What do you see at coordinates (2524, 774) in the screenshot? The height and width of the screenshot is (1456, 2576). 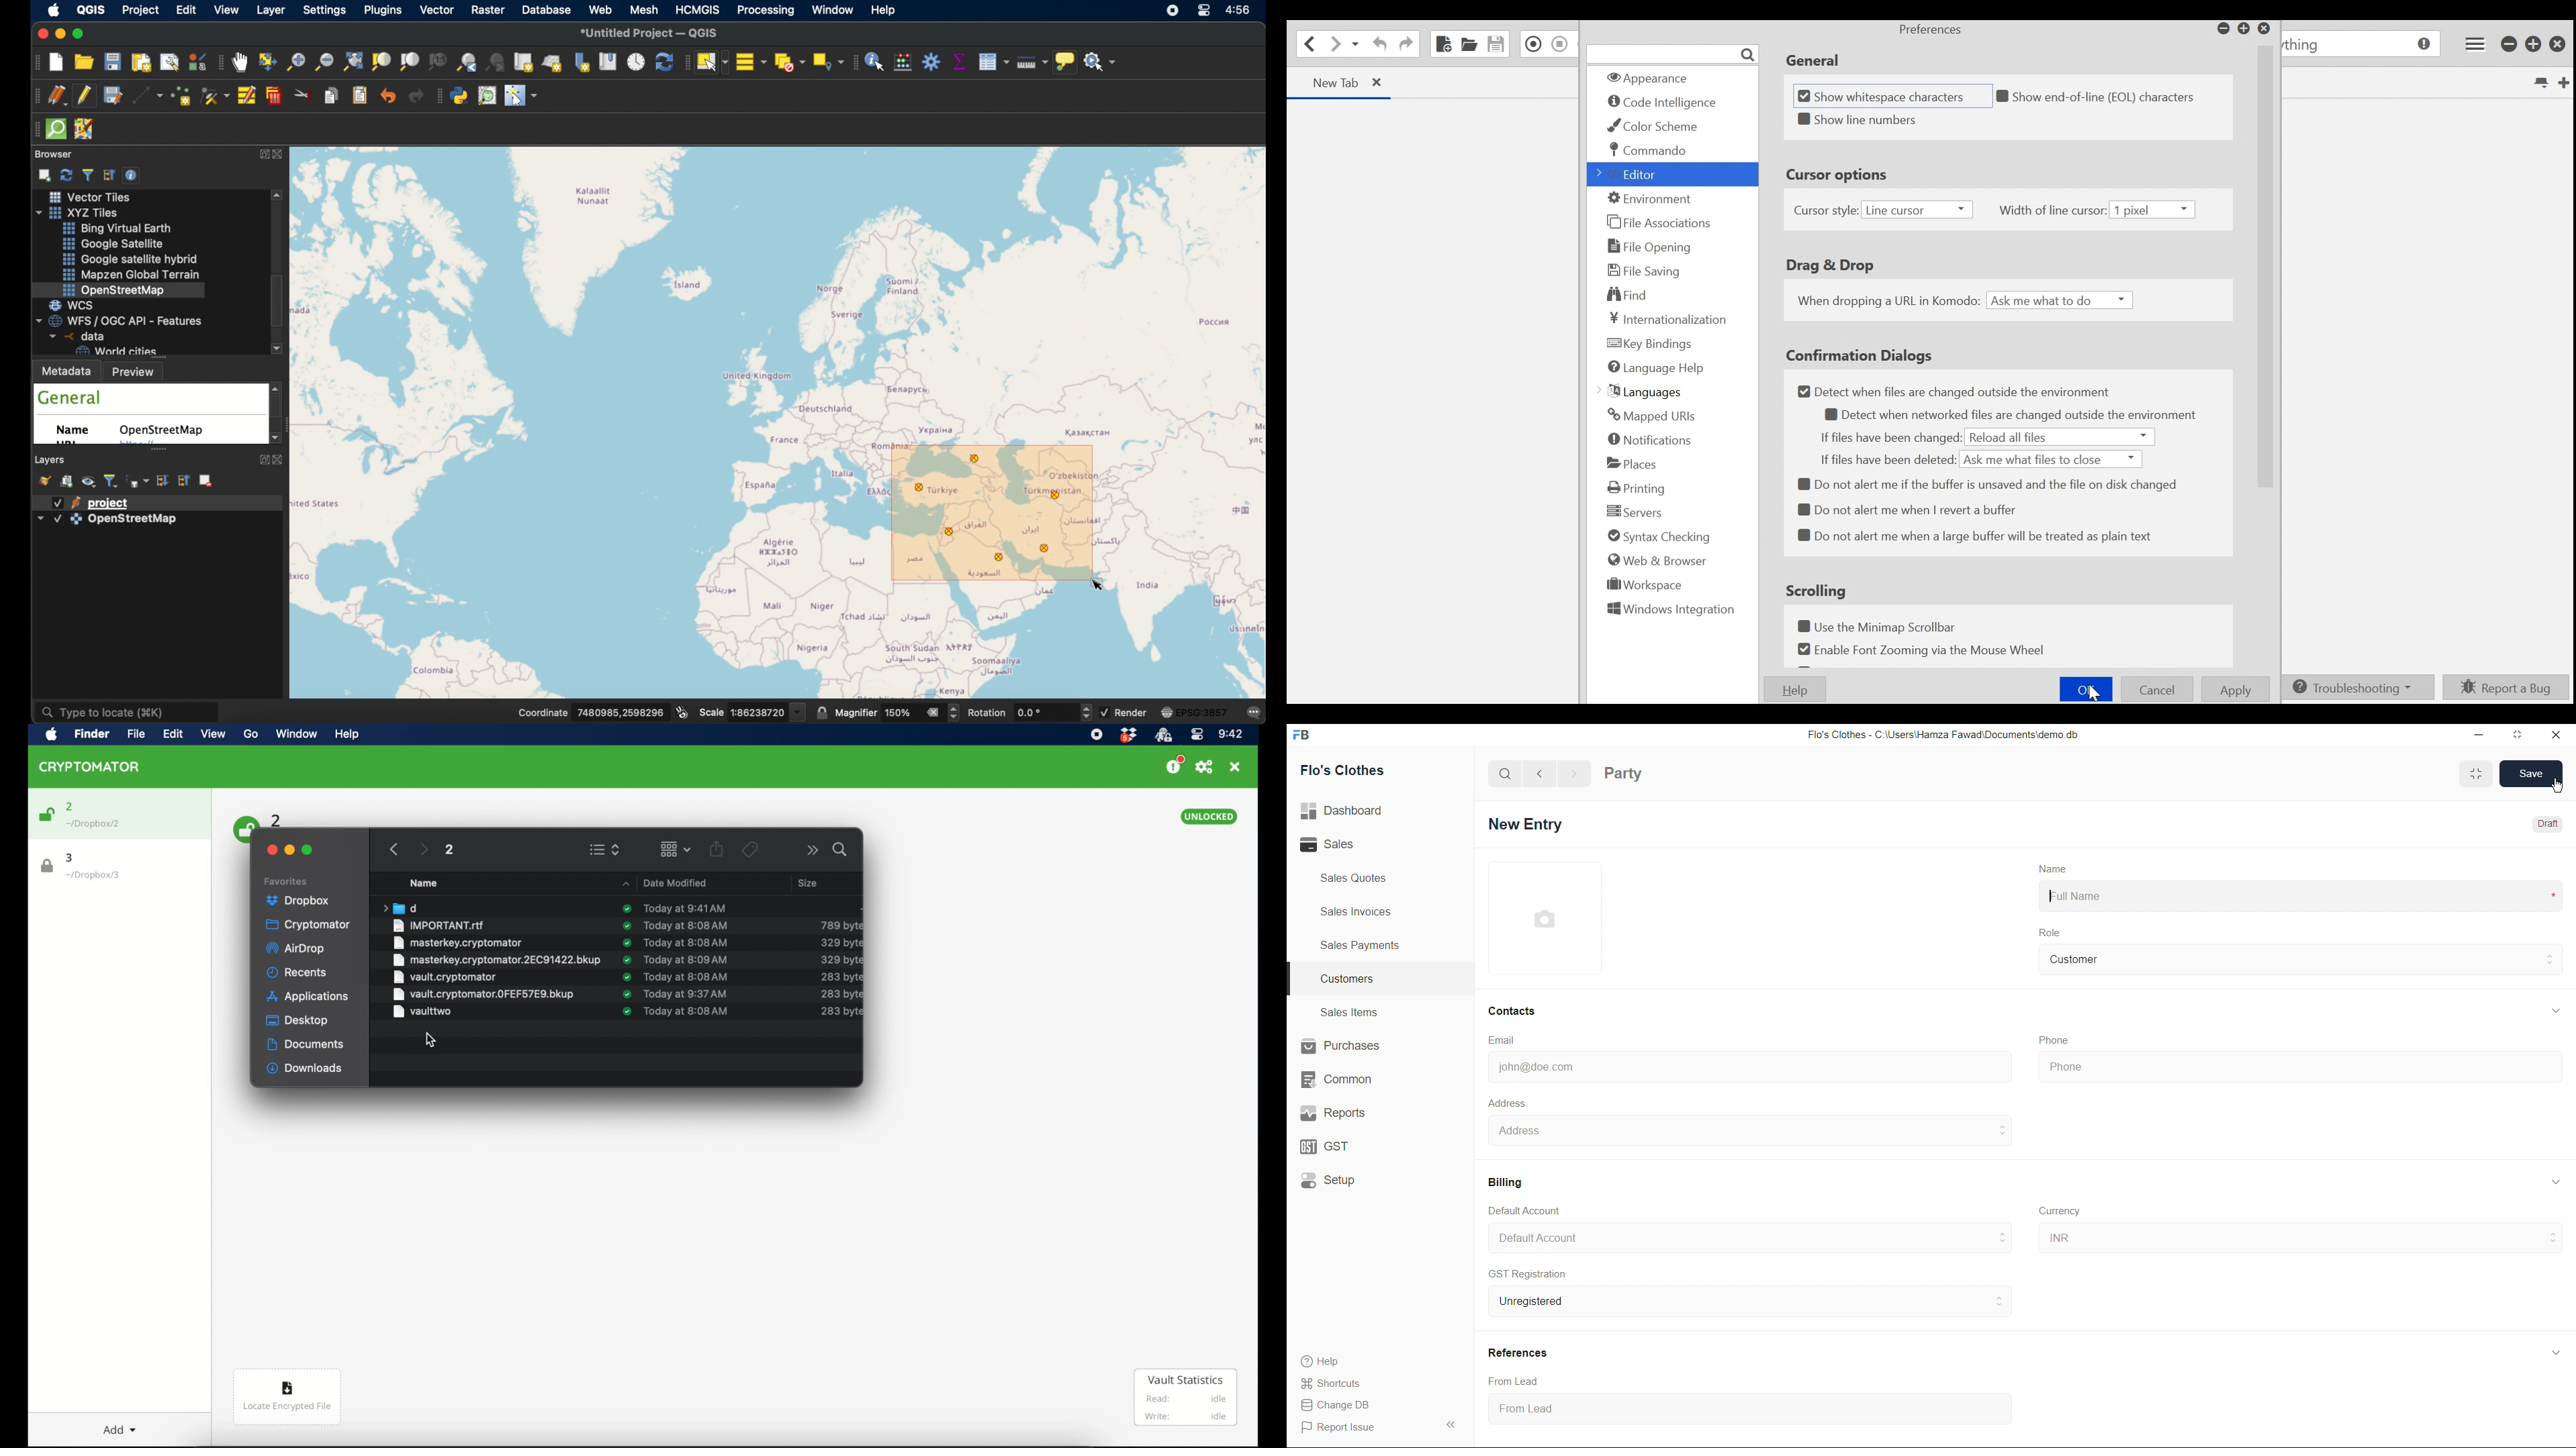 I see `SAVE` at bounding box center [2524, 774].